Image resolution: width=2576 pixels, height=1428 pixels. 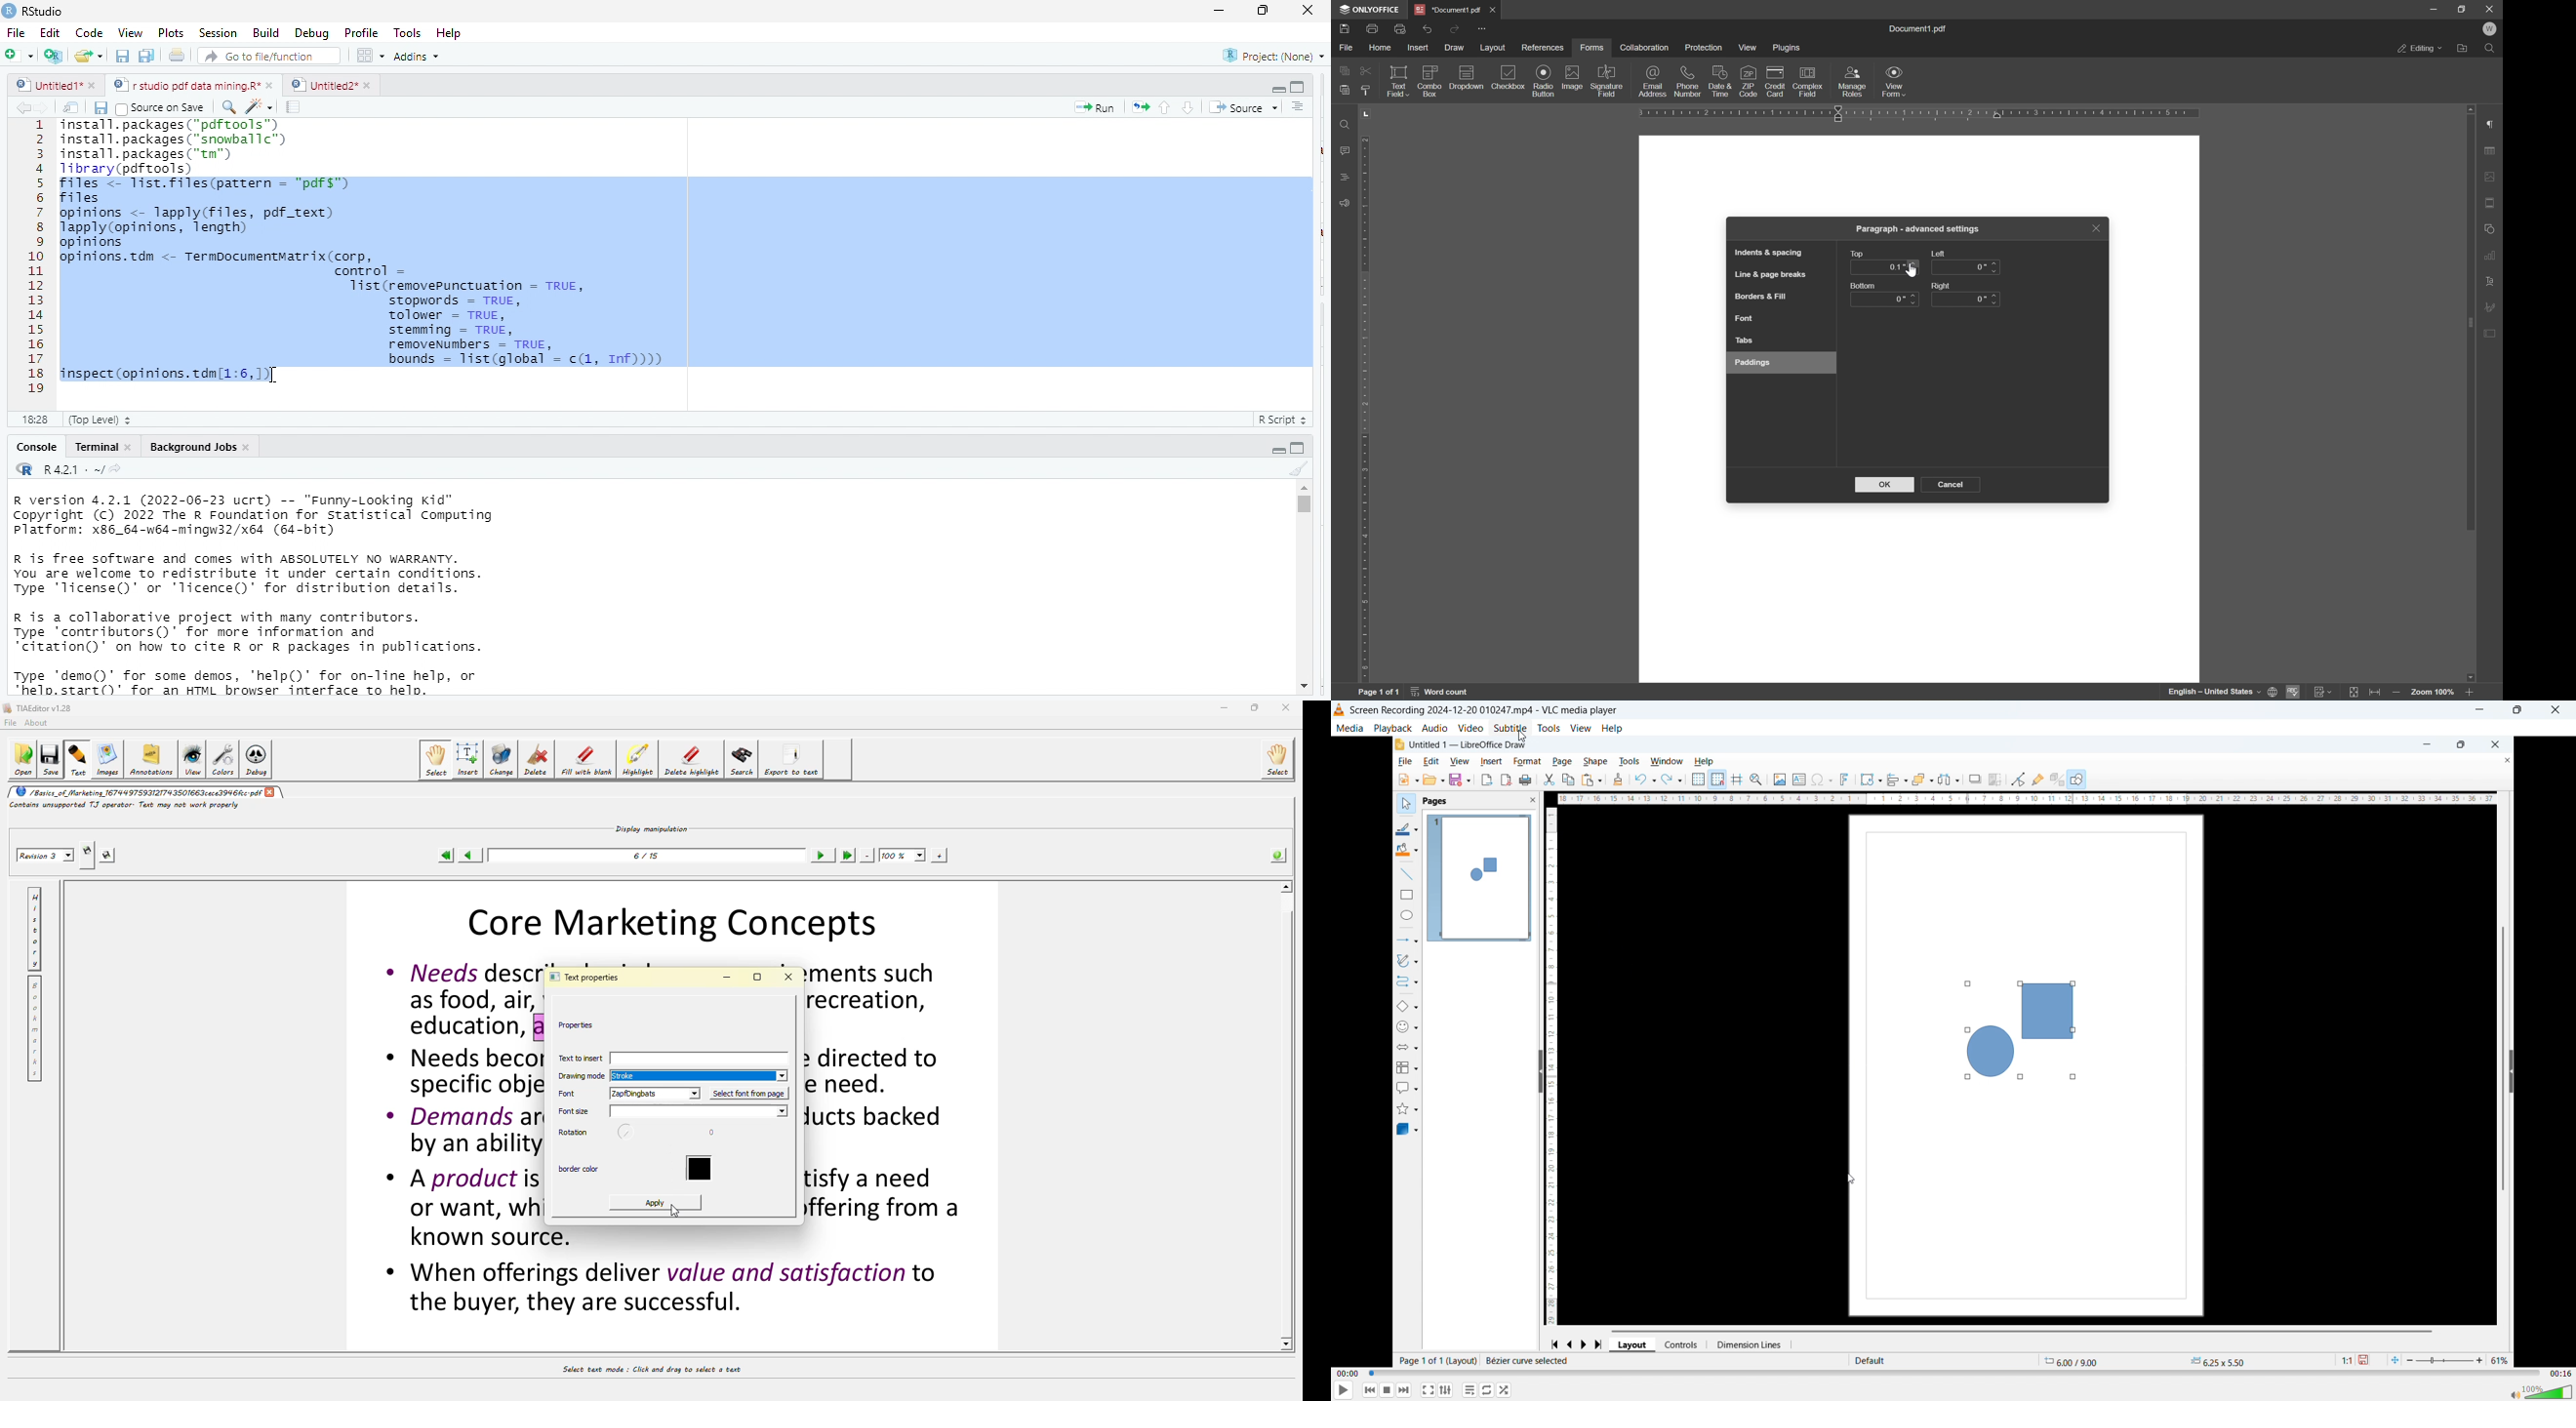 What do you see at coordinates (1872, 1360) in the screenshot?
I see `Default` at bounding box center [1872, 1360].